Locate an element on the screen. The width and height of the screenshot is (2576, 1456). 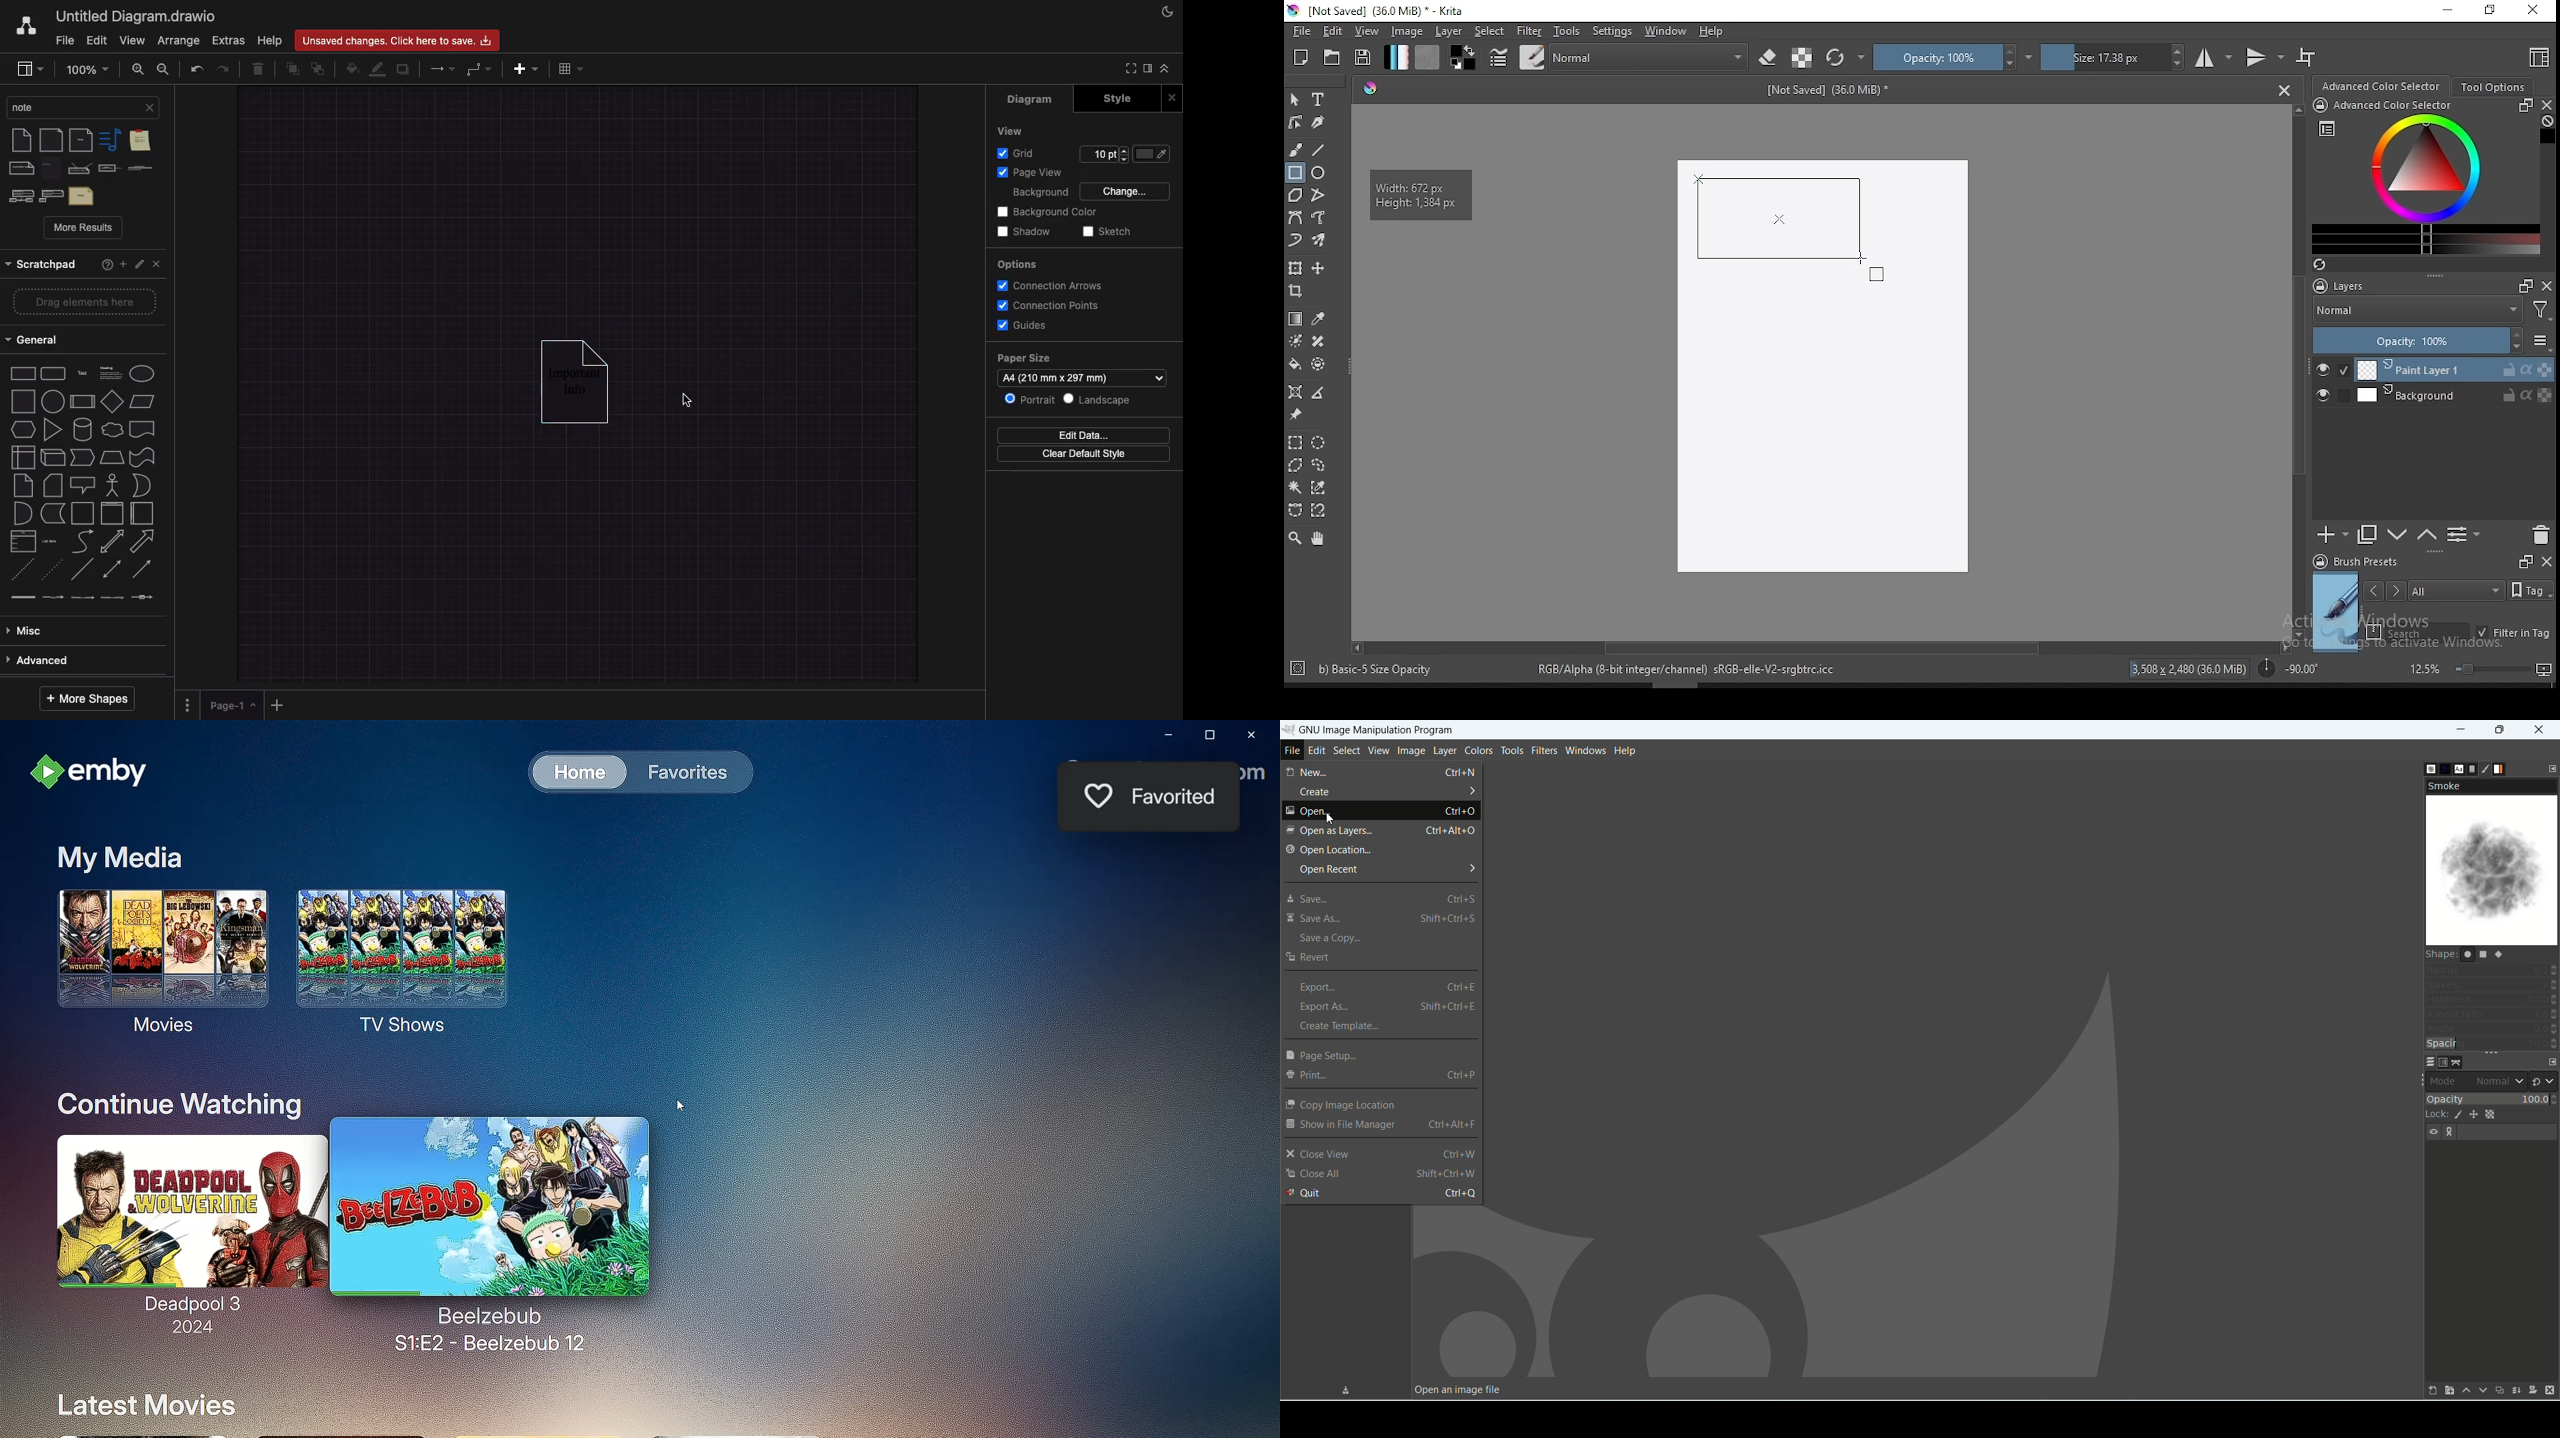
tape is located at coordinates (143, 457).